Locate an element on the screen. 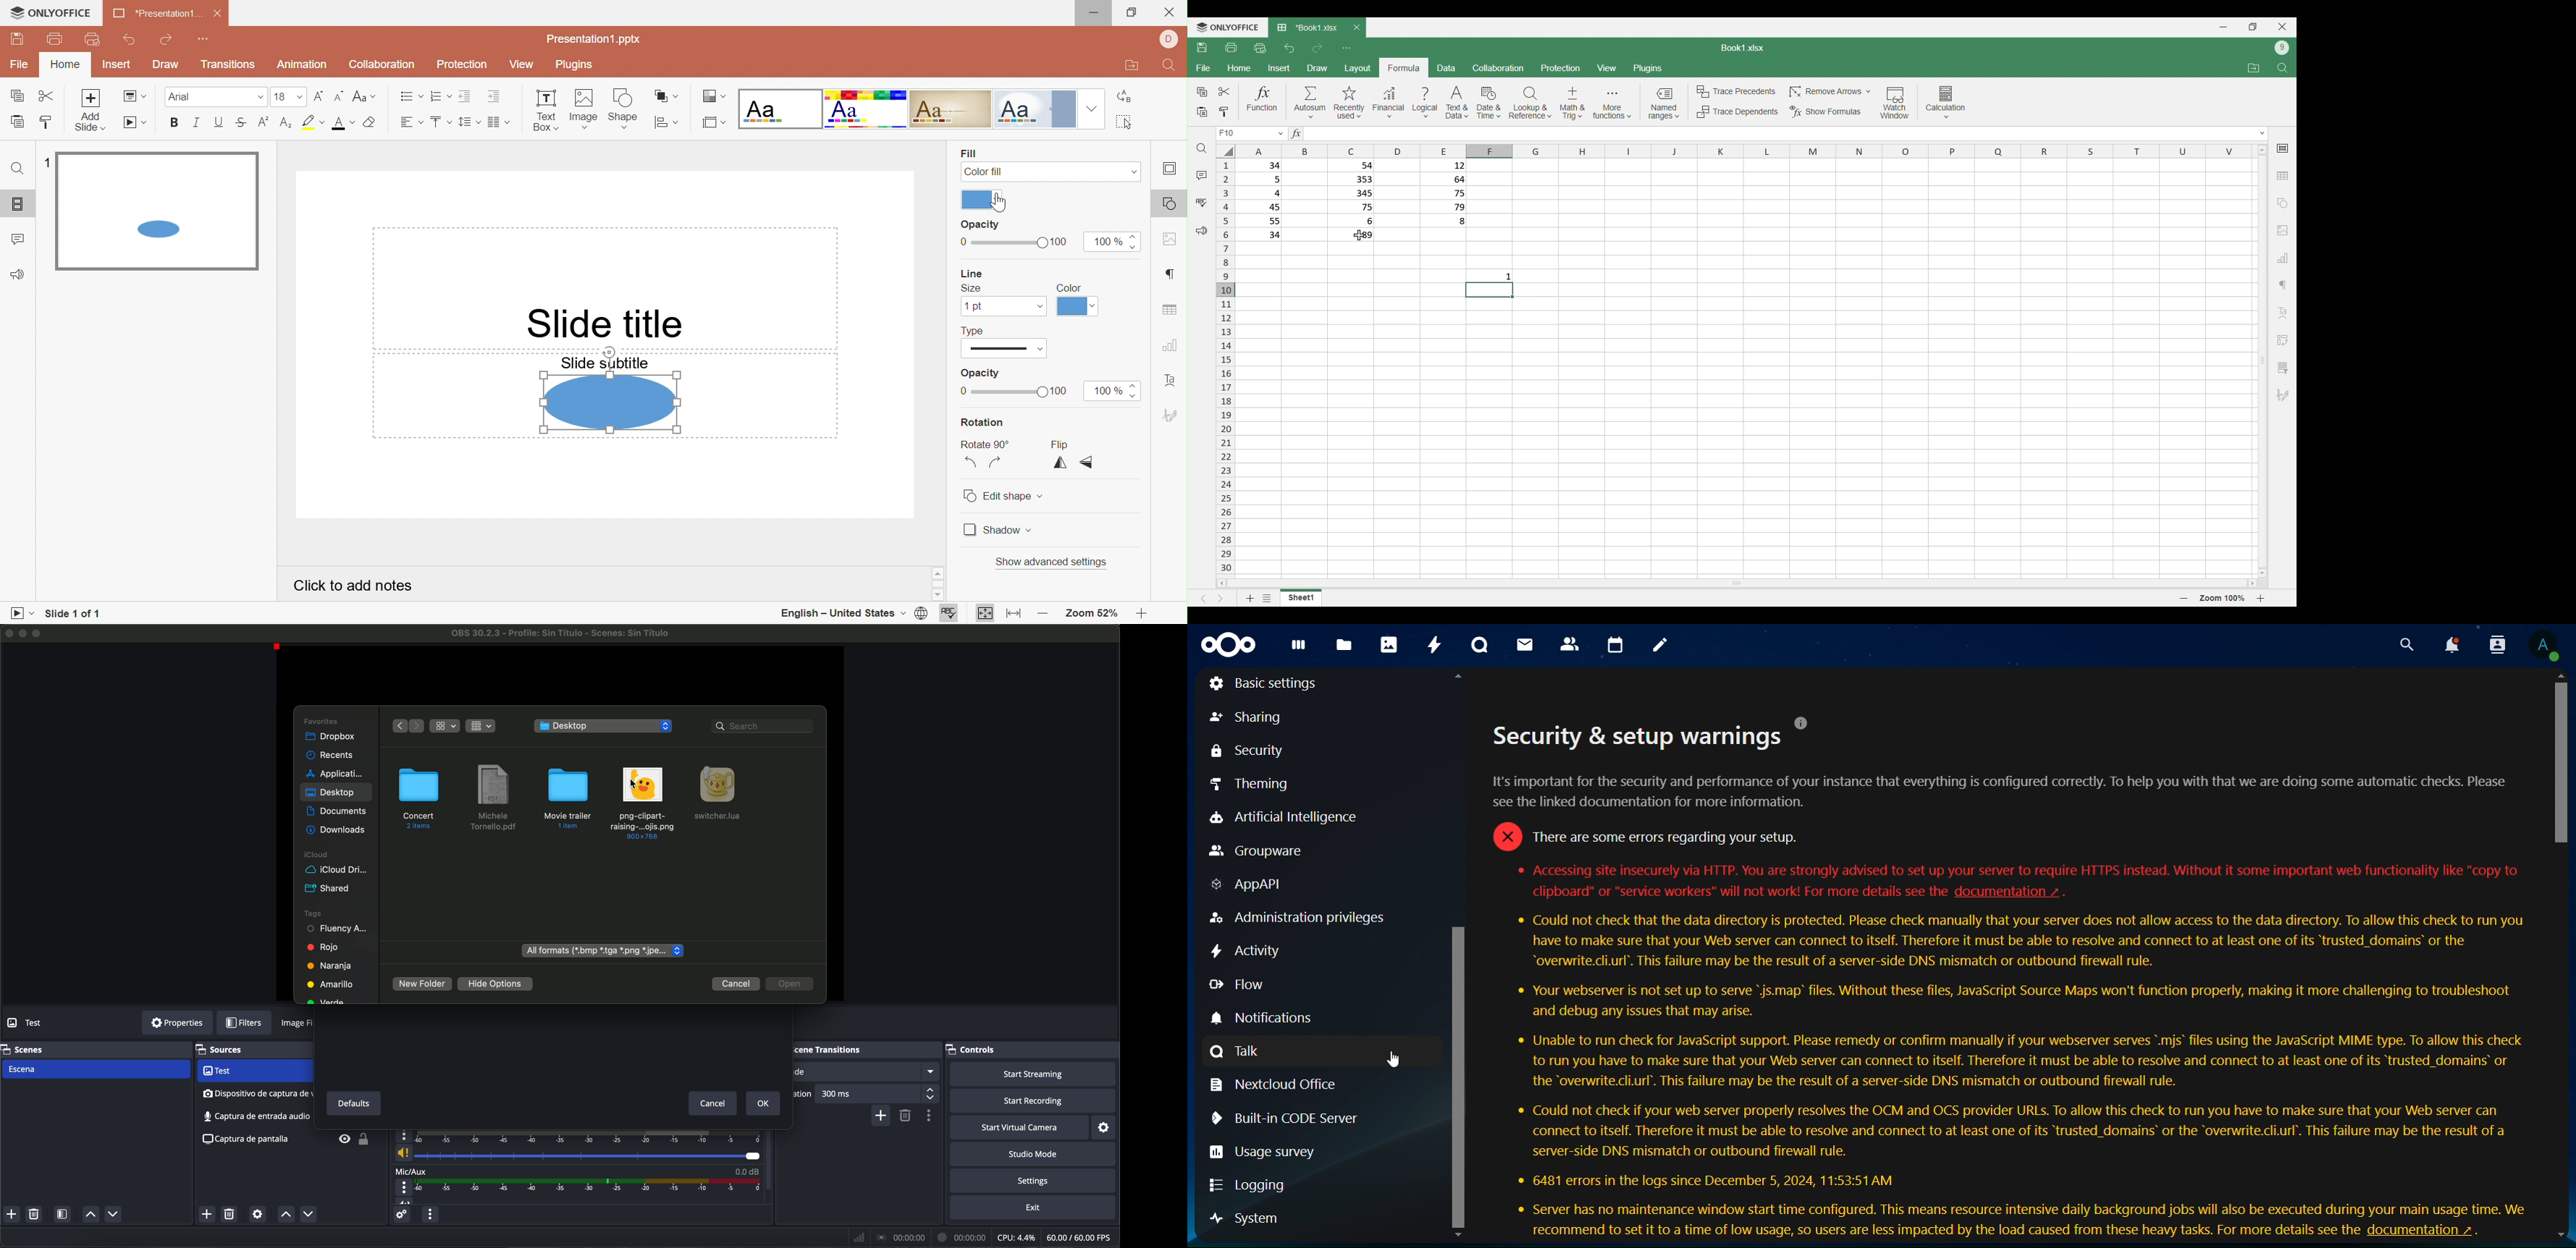  text is located at coordinates (2009, 869).